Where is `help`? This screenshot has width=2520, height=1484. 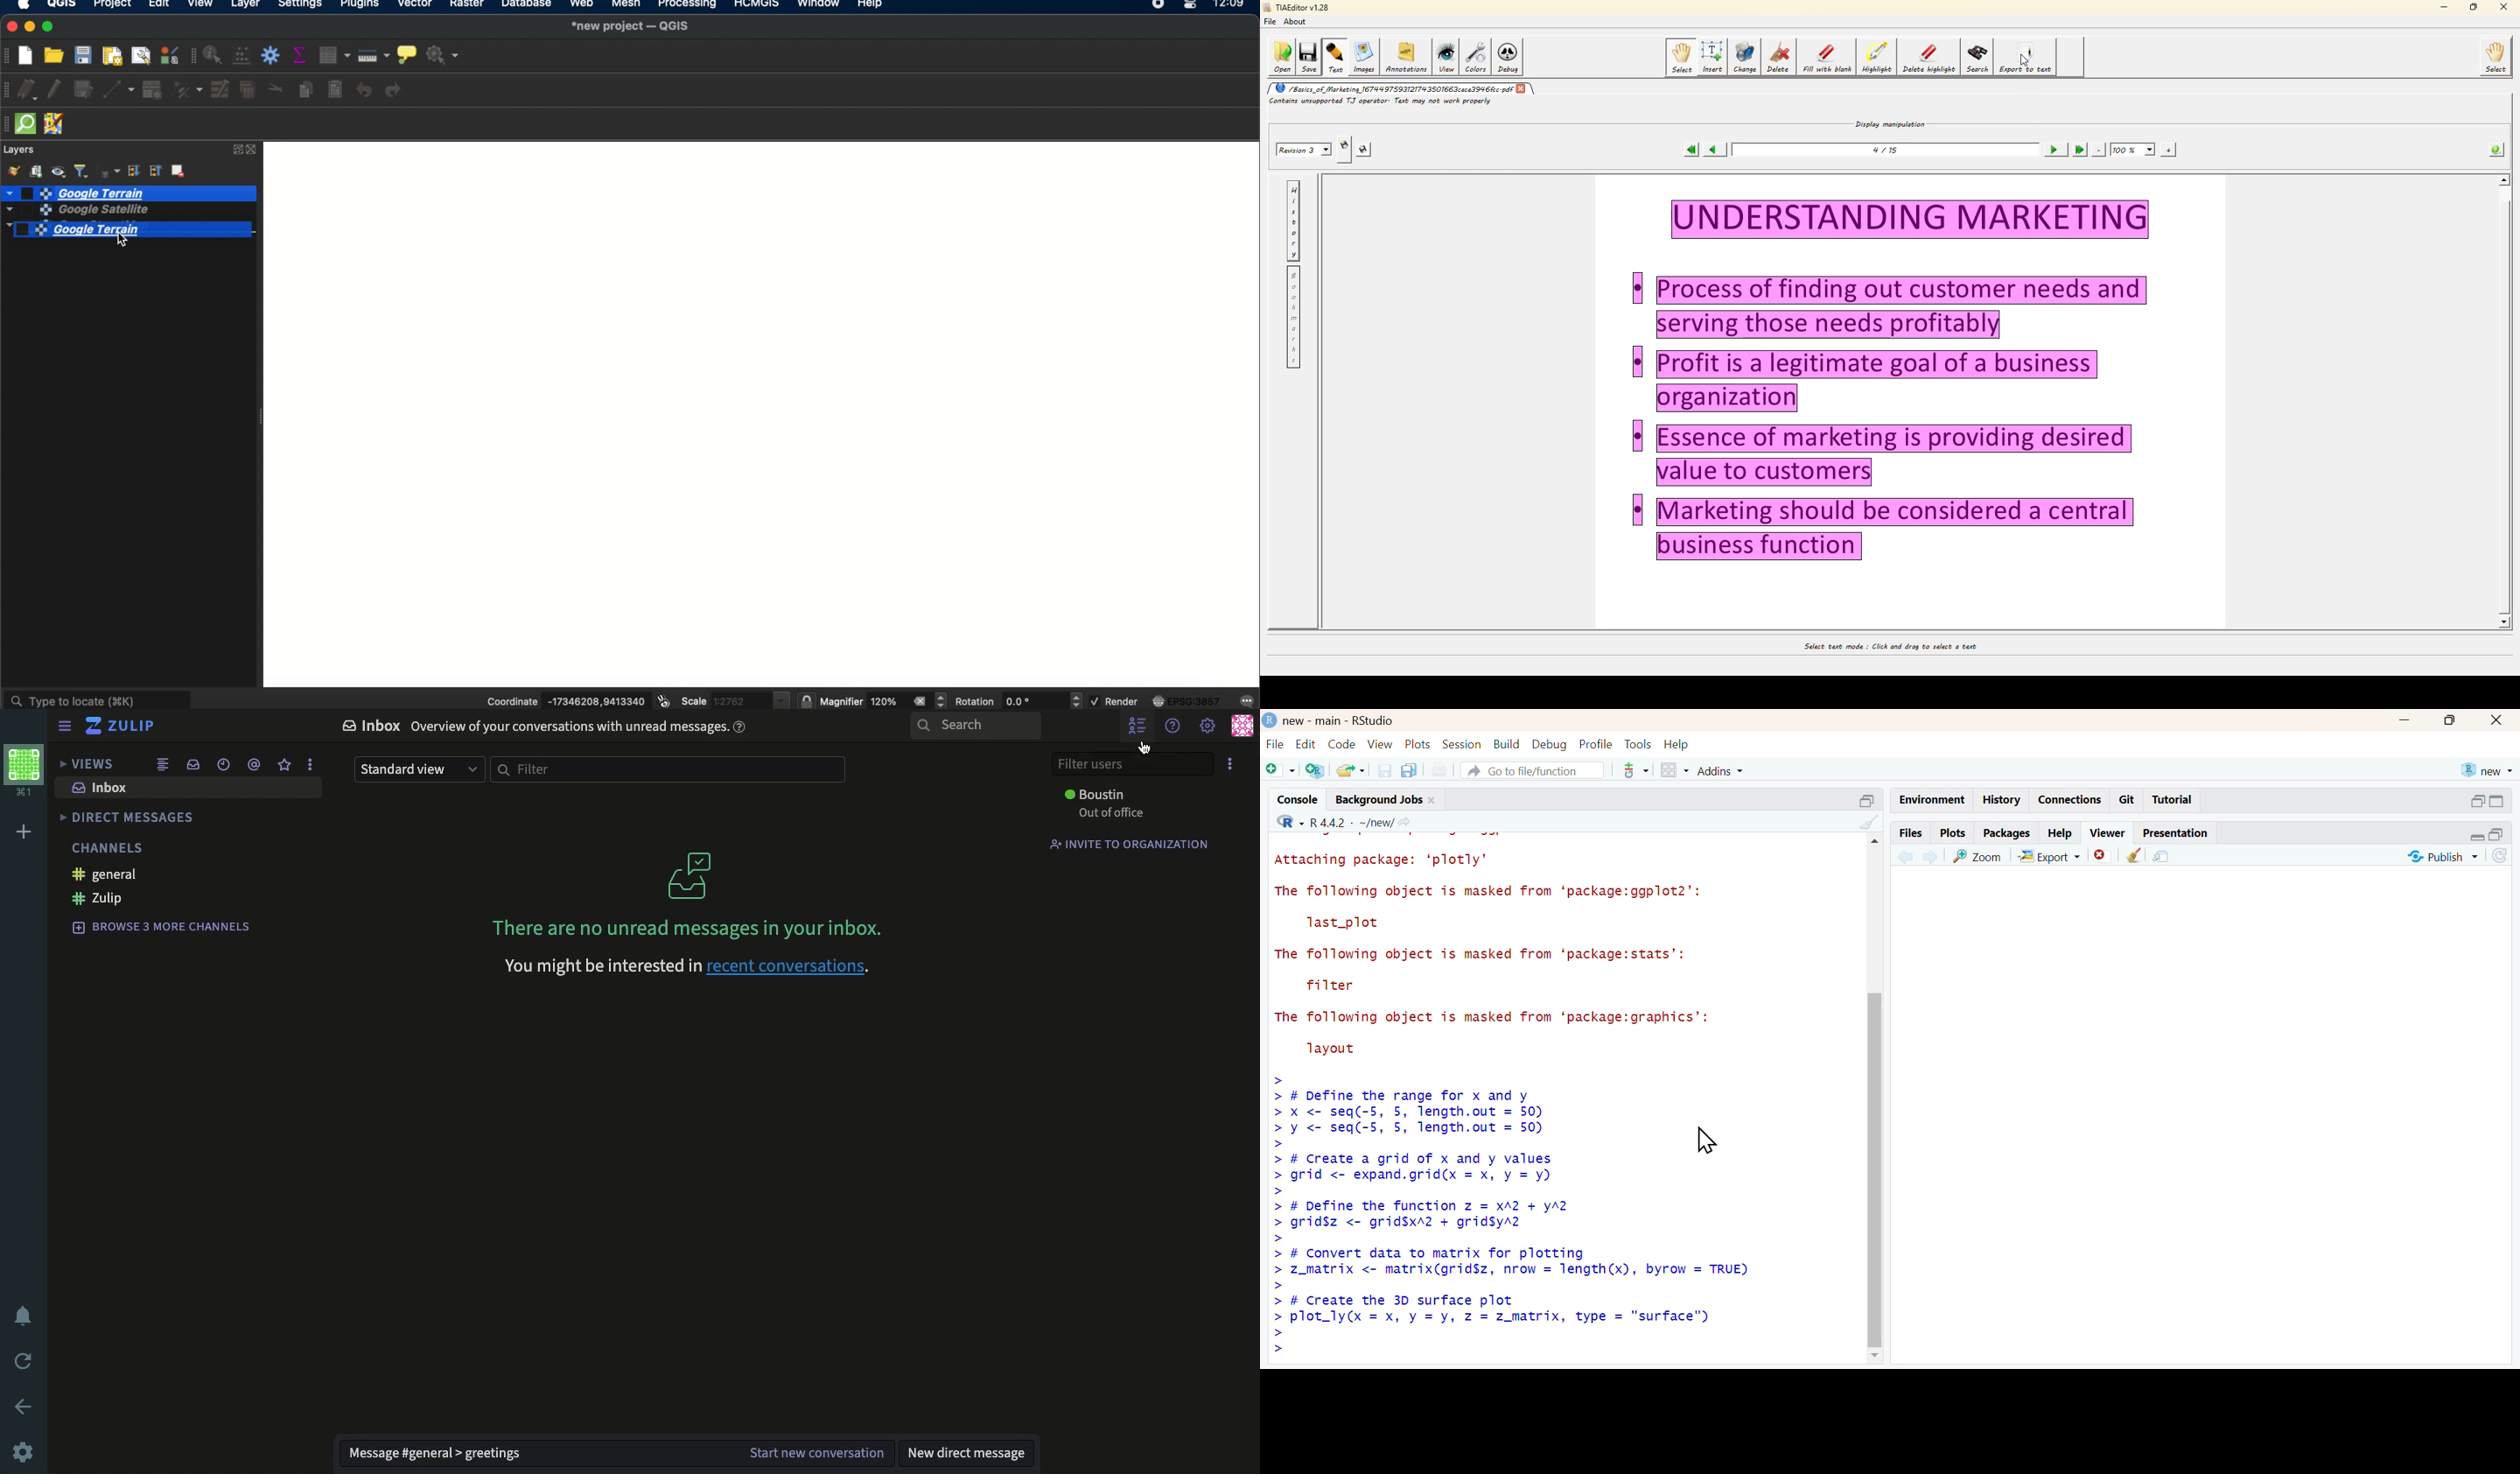 help is located at coordinates (1173, 726).